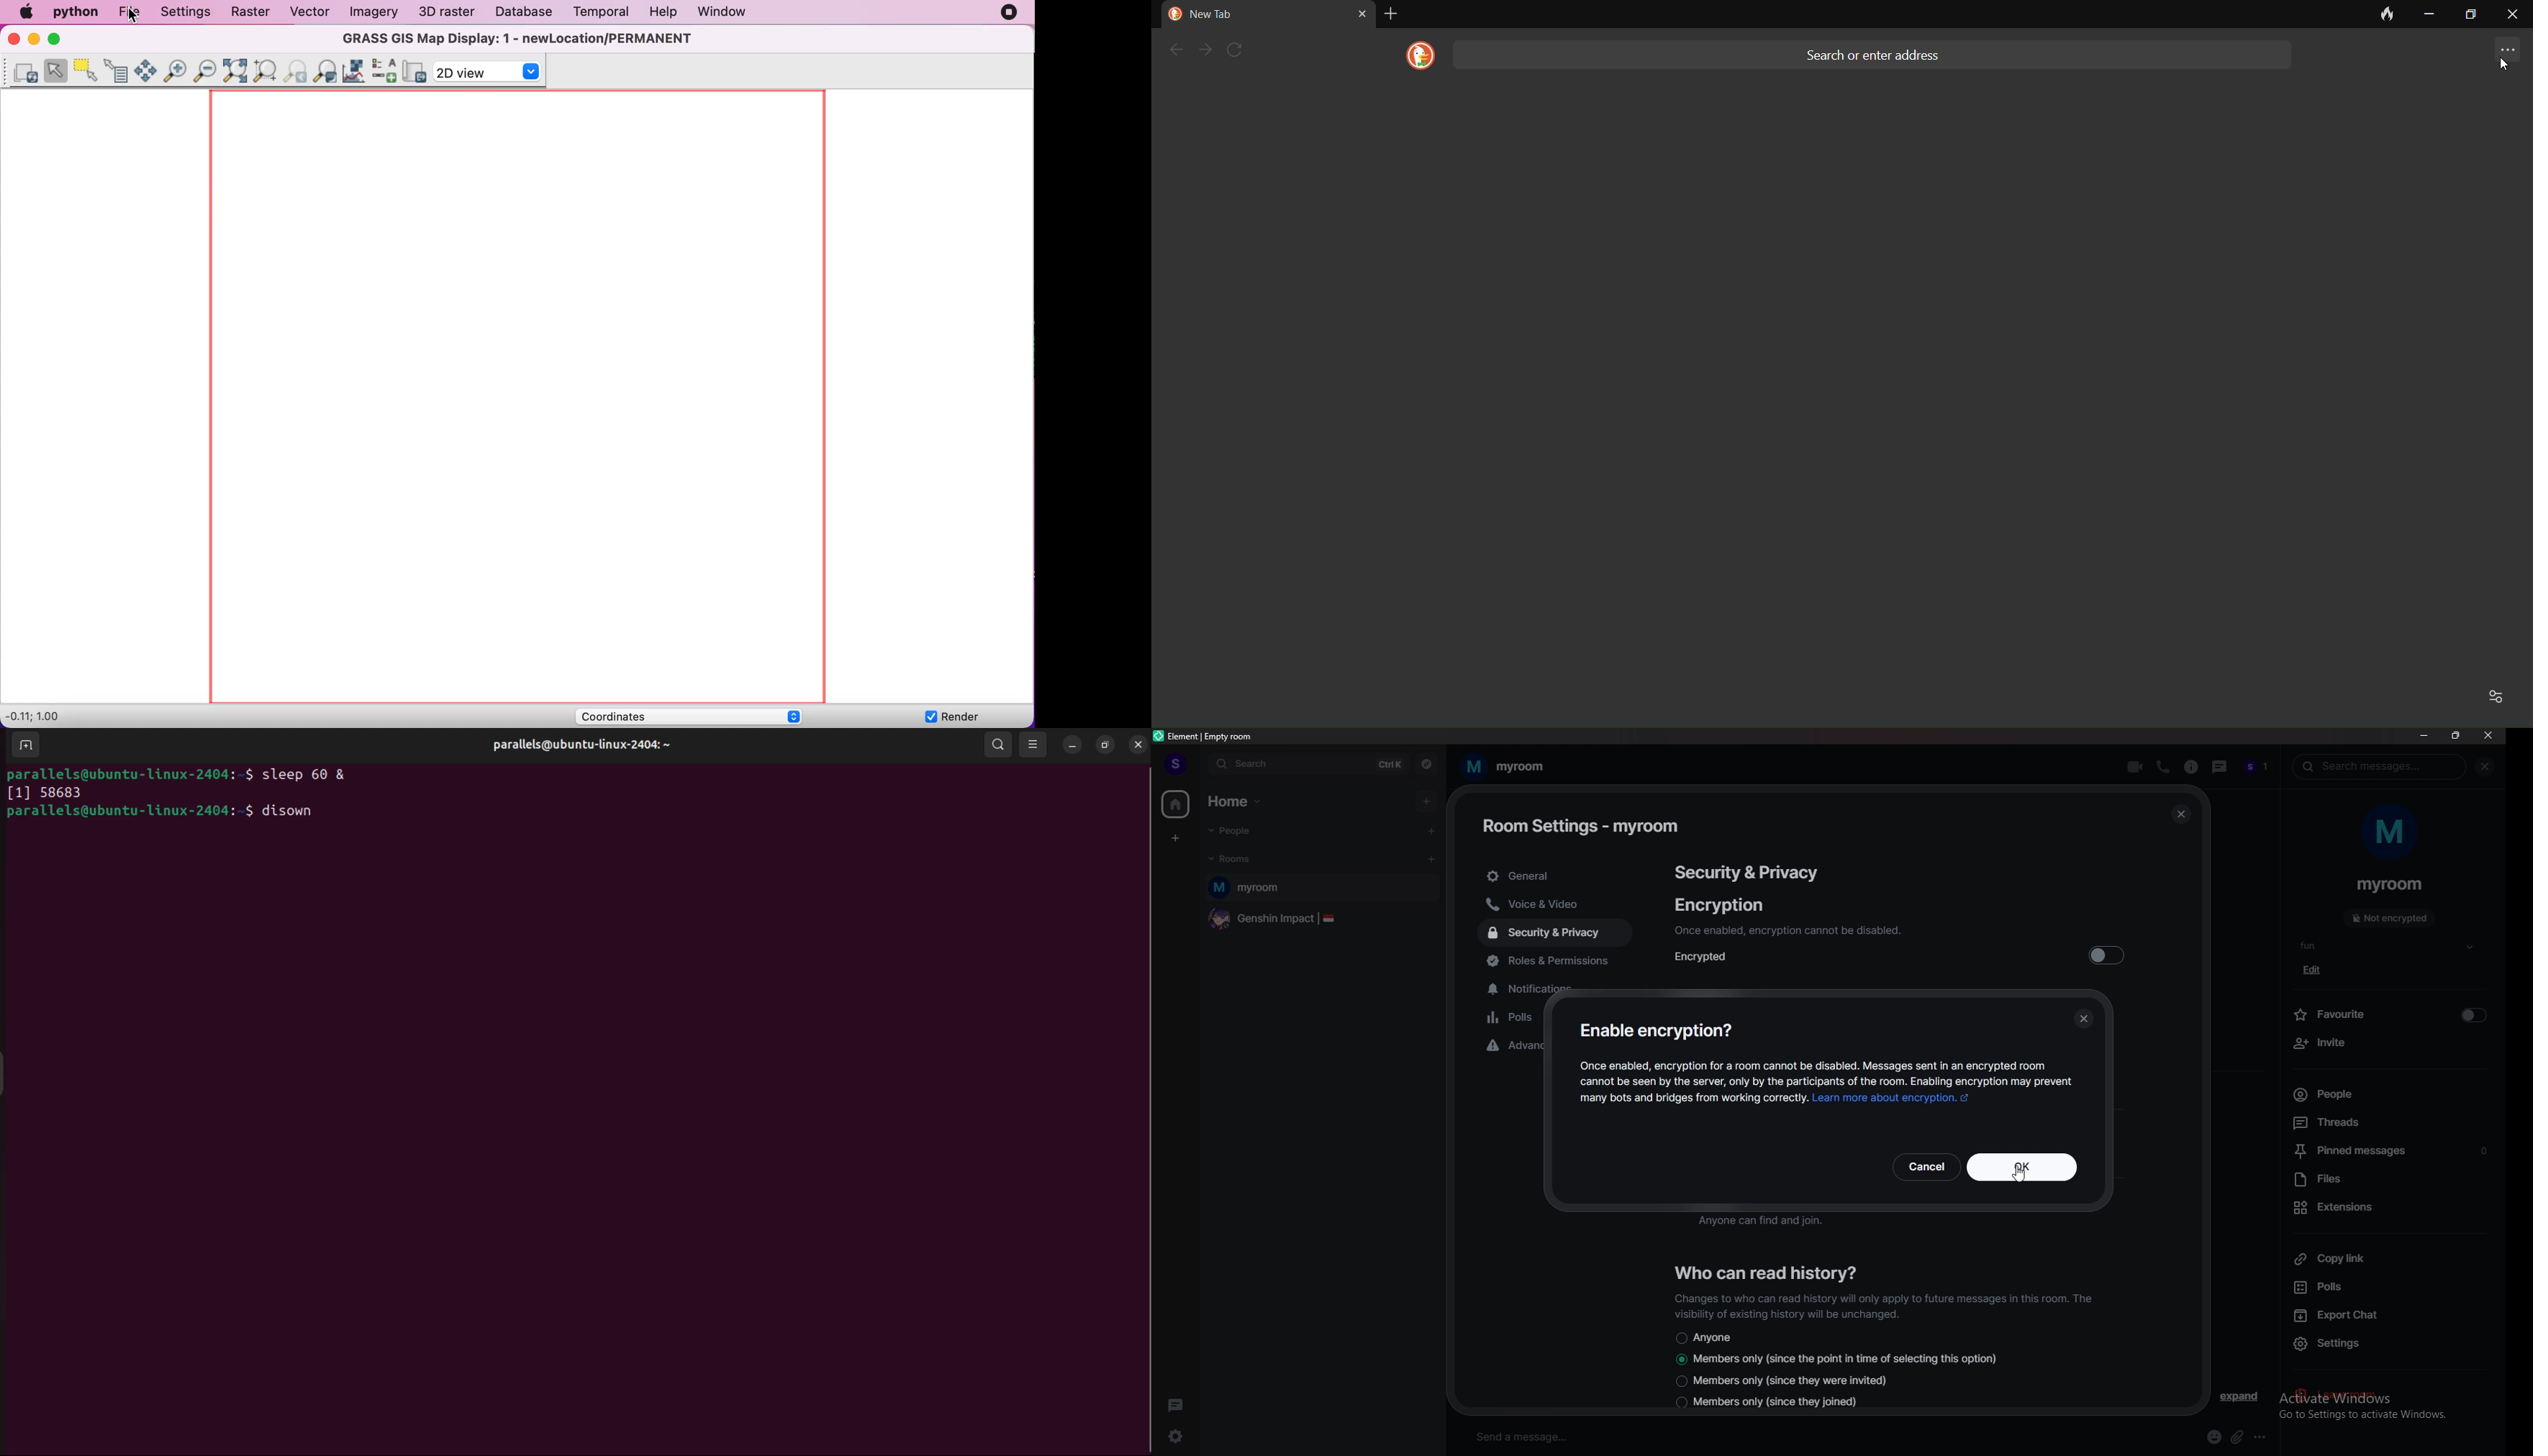 This screenshot has width=2548, height=1456. Describe the element at coordinates (2391, 885) in the screenshot. I see `myroom` at that location.